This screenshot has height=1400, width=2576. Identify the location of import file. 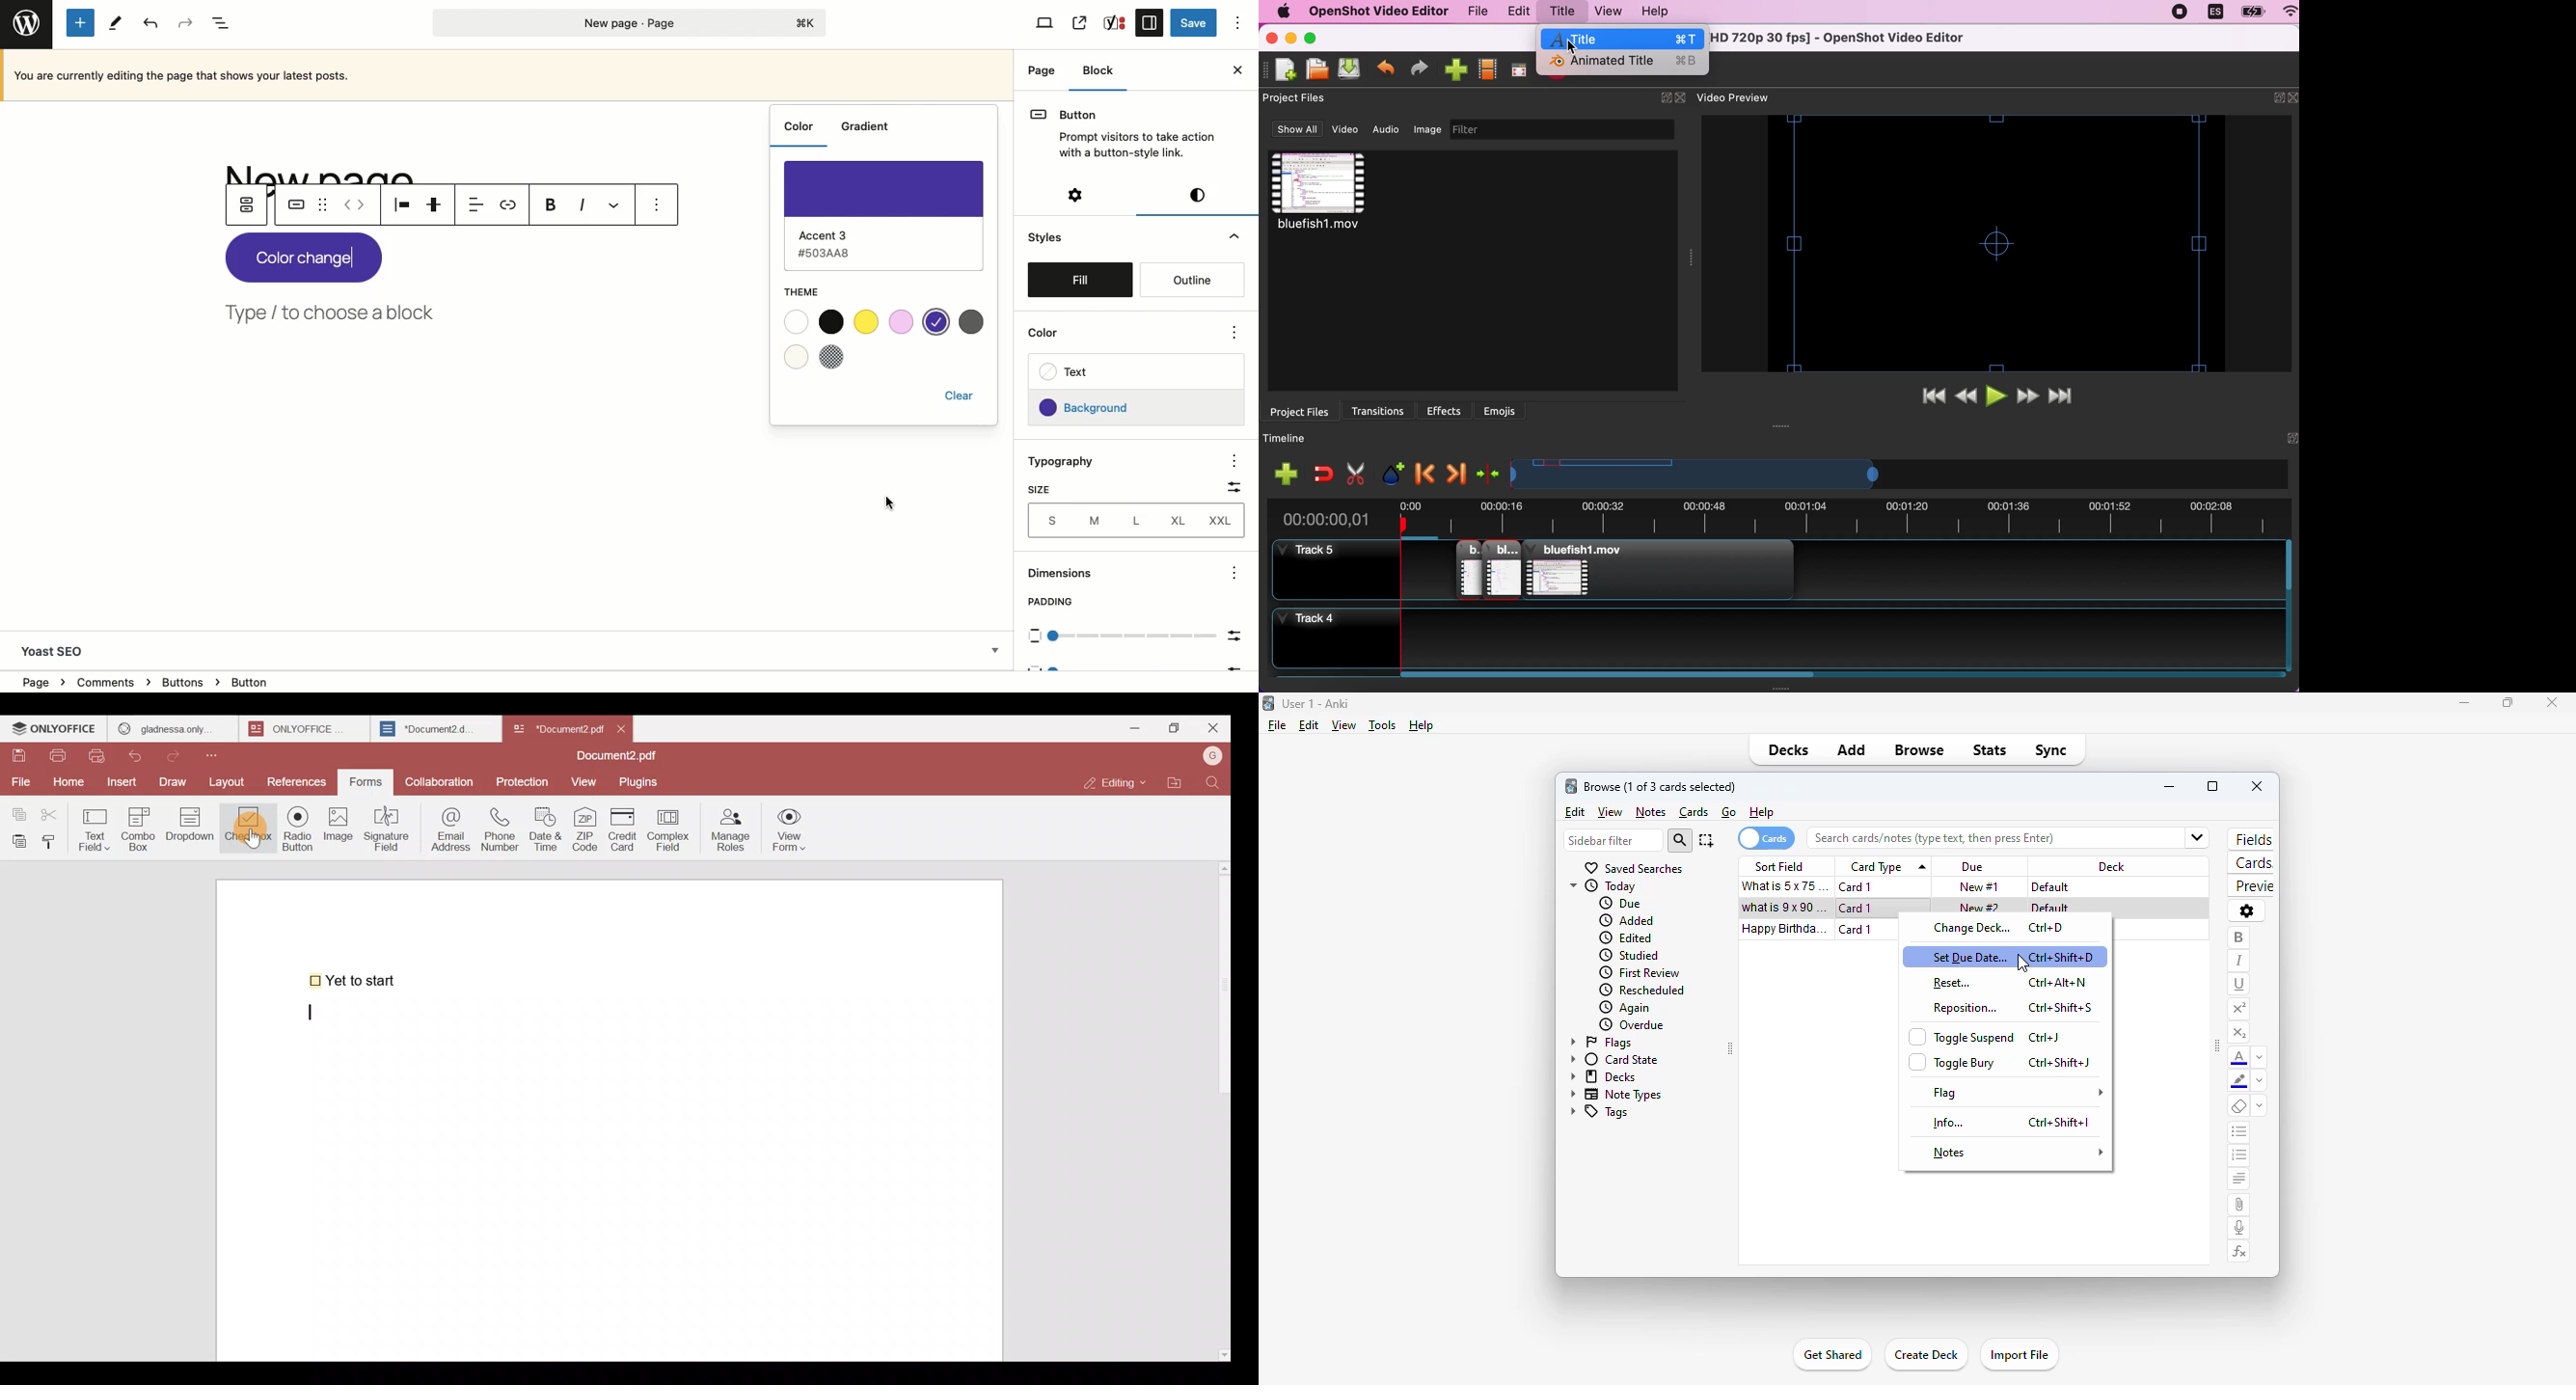
(2020, 1354).